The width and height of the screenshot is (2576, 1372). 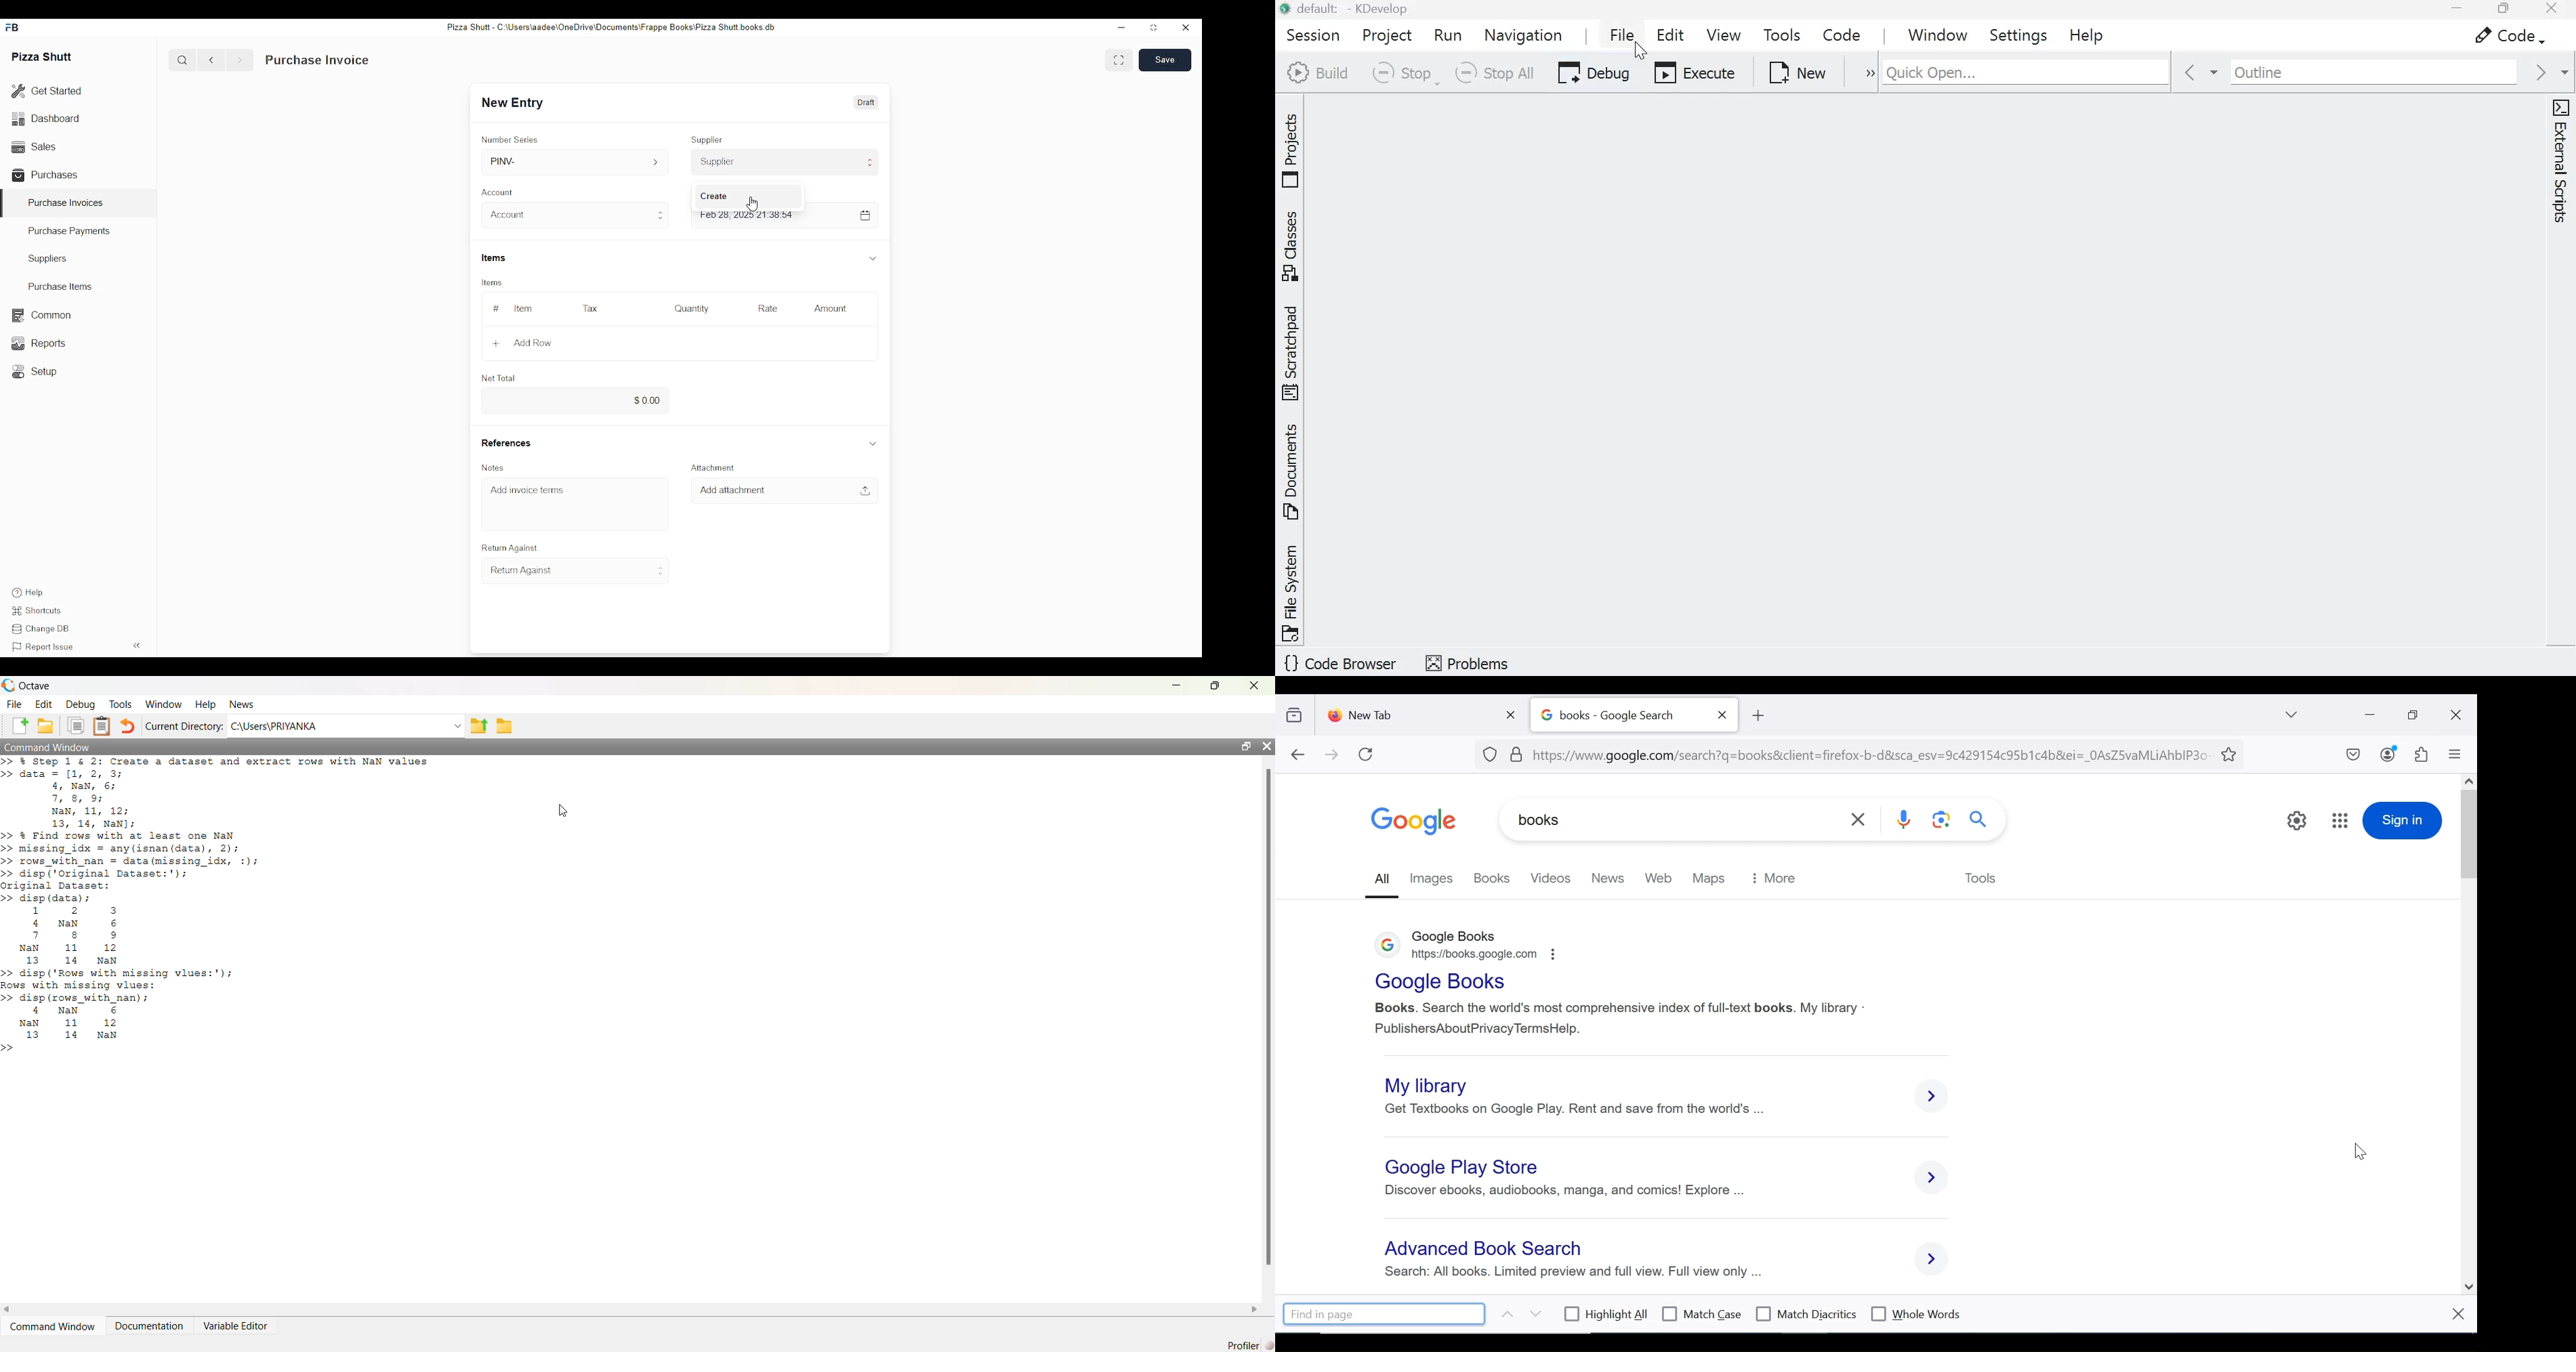 I want to click on Quantity, so click(x=692, y=308).